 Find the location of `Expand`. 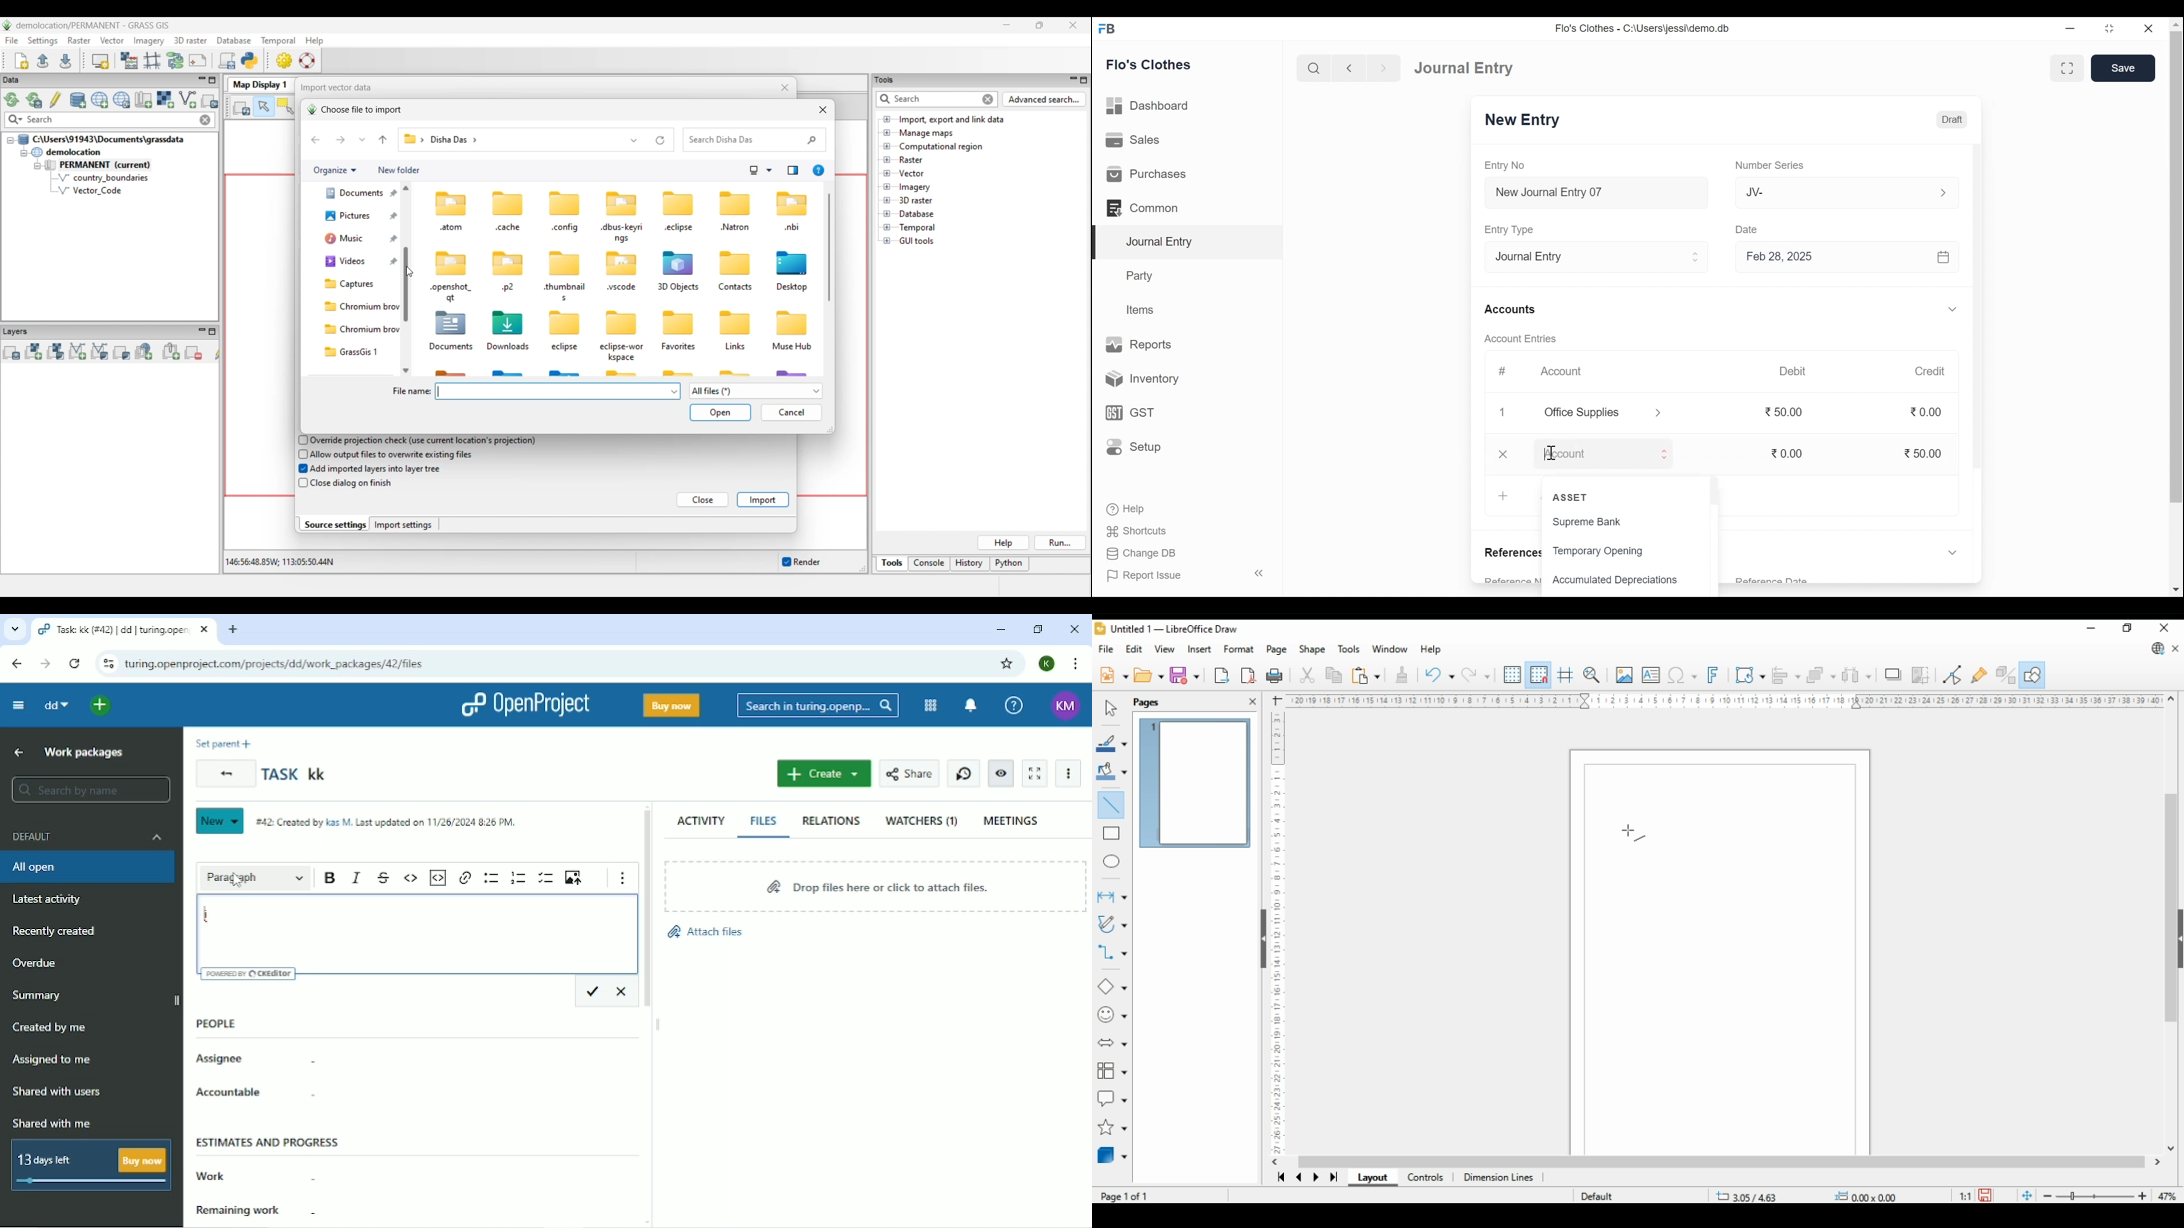

Expand is located at coordinates (1956, 309).